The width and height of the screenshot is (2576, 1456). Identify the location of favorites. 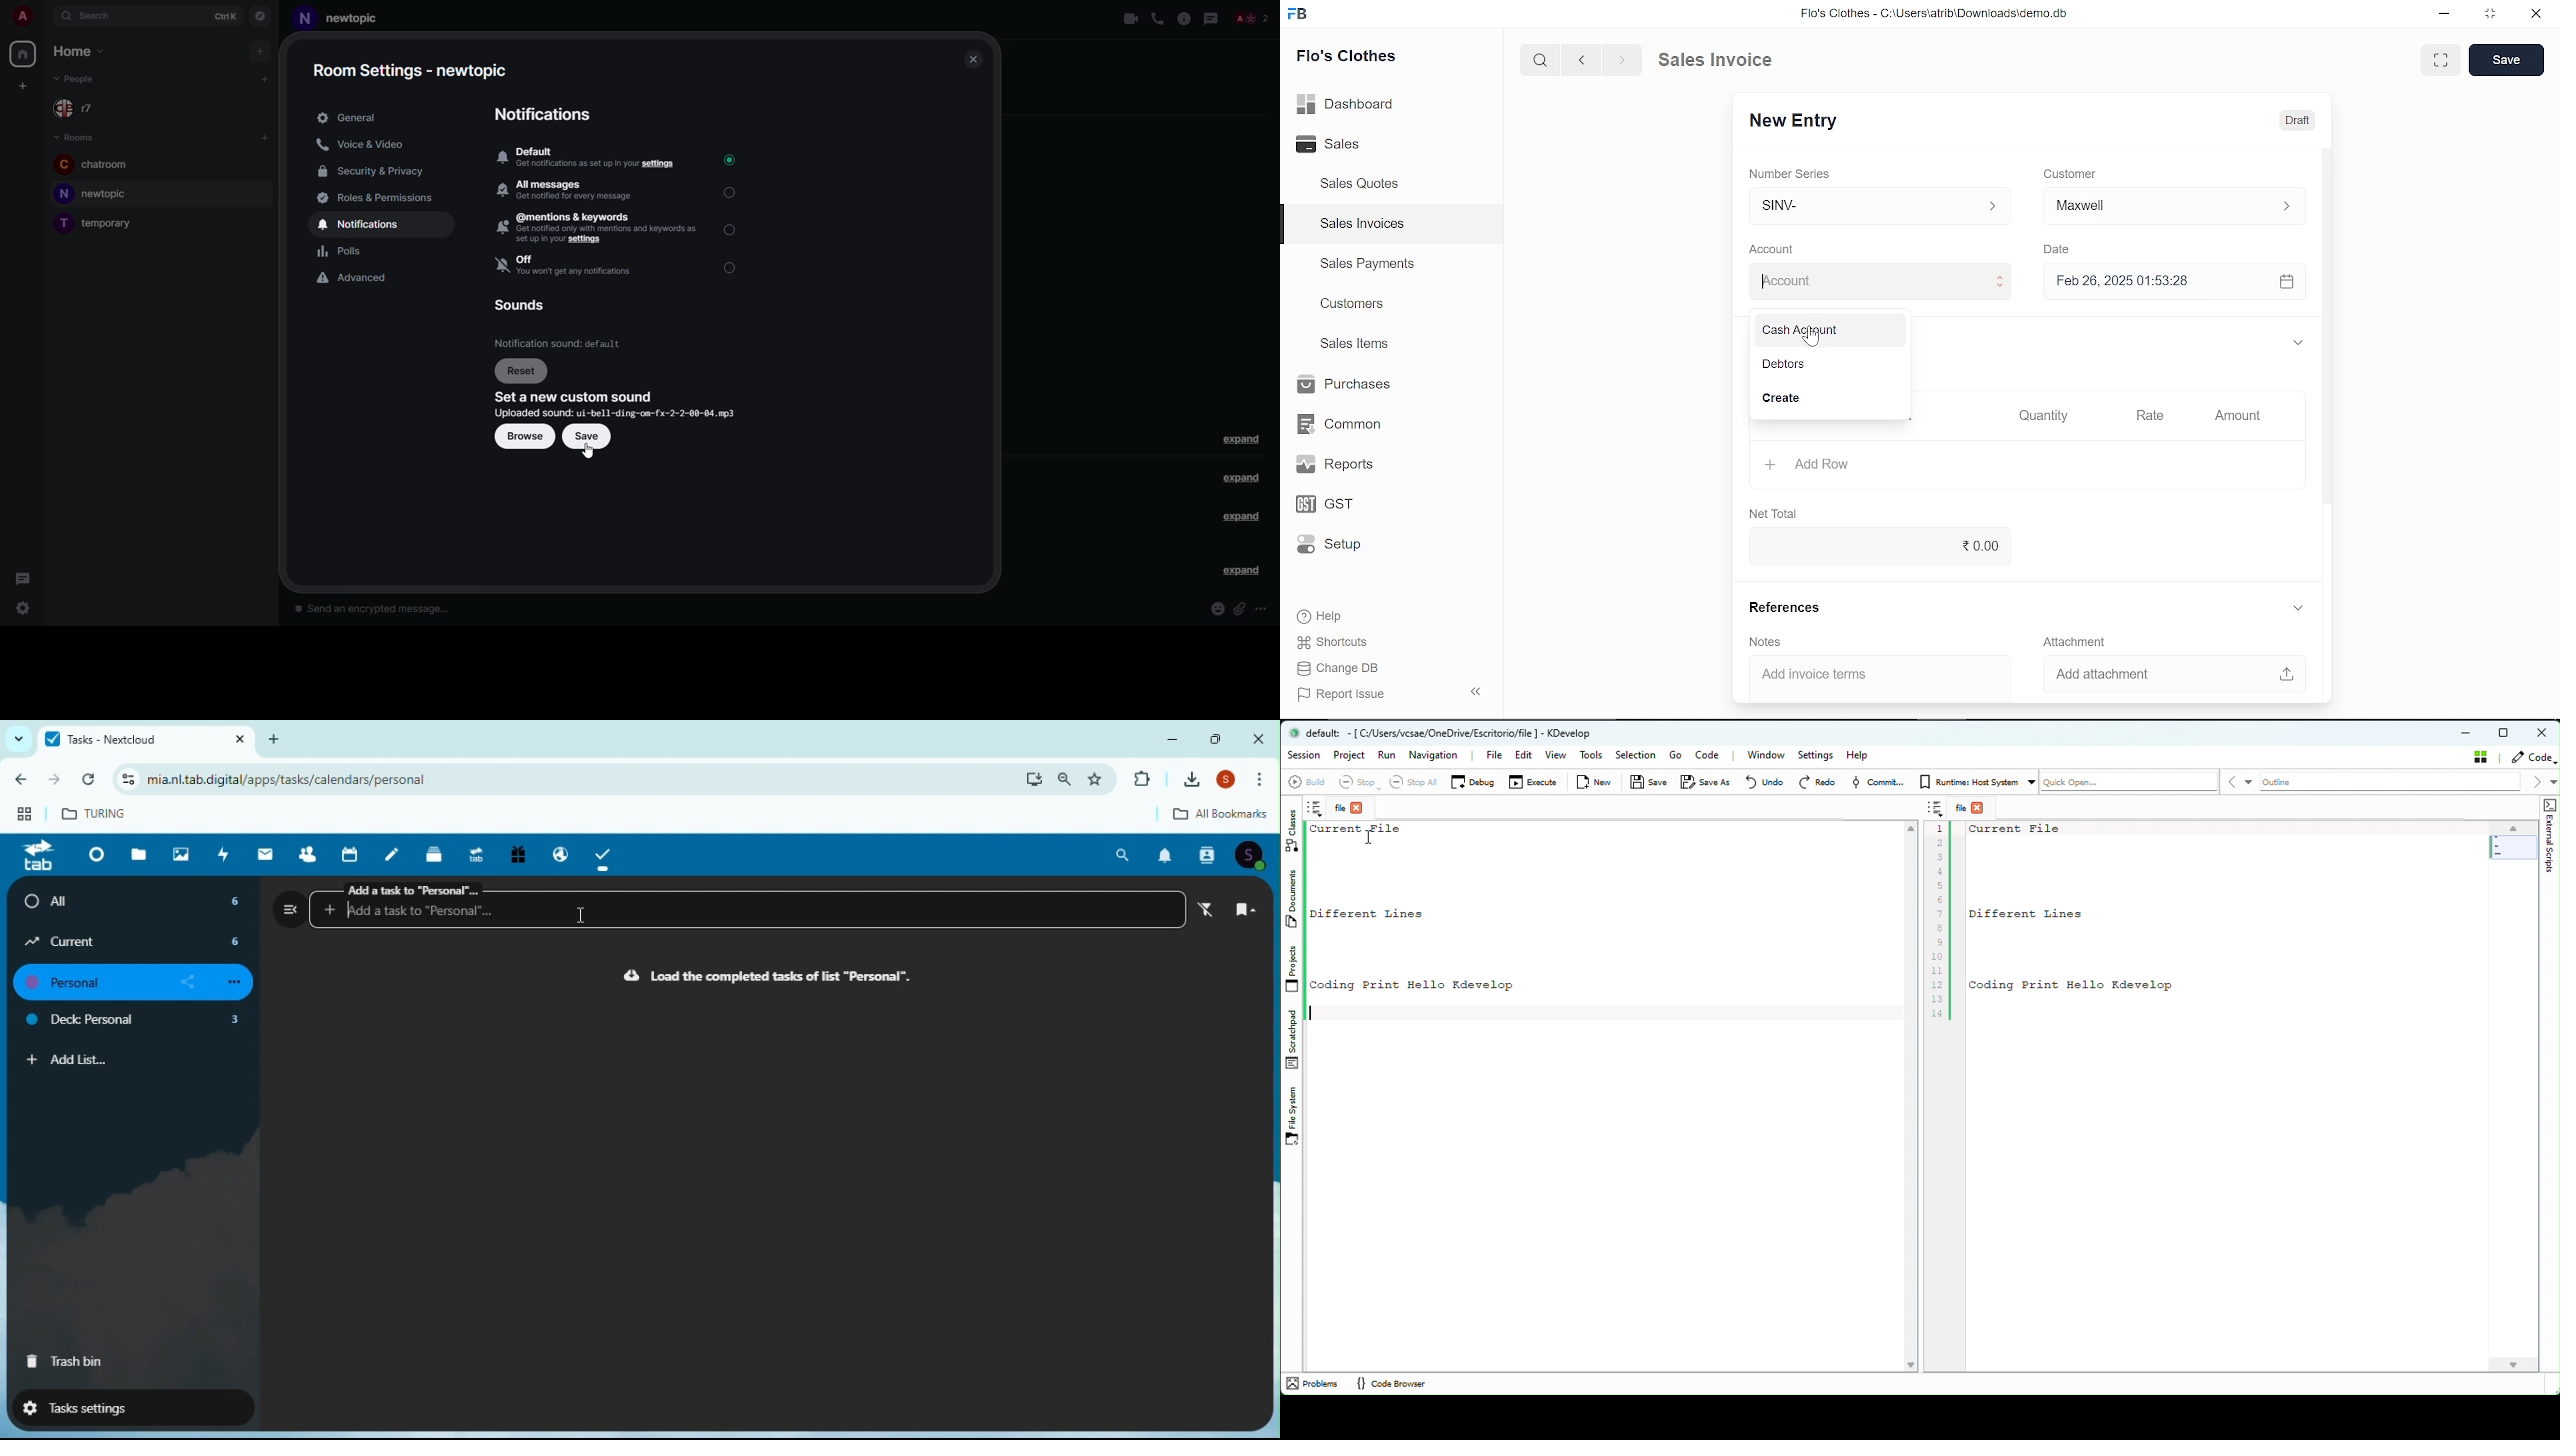
(1101, 778).